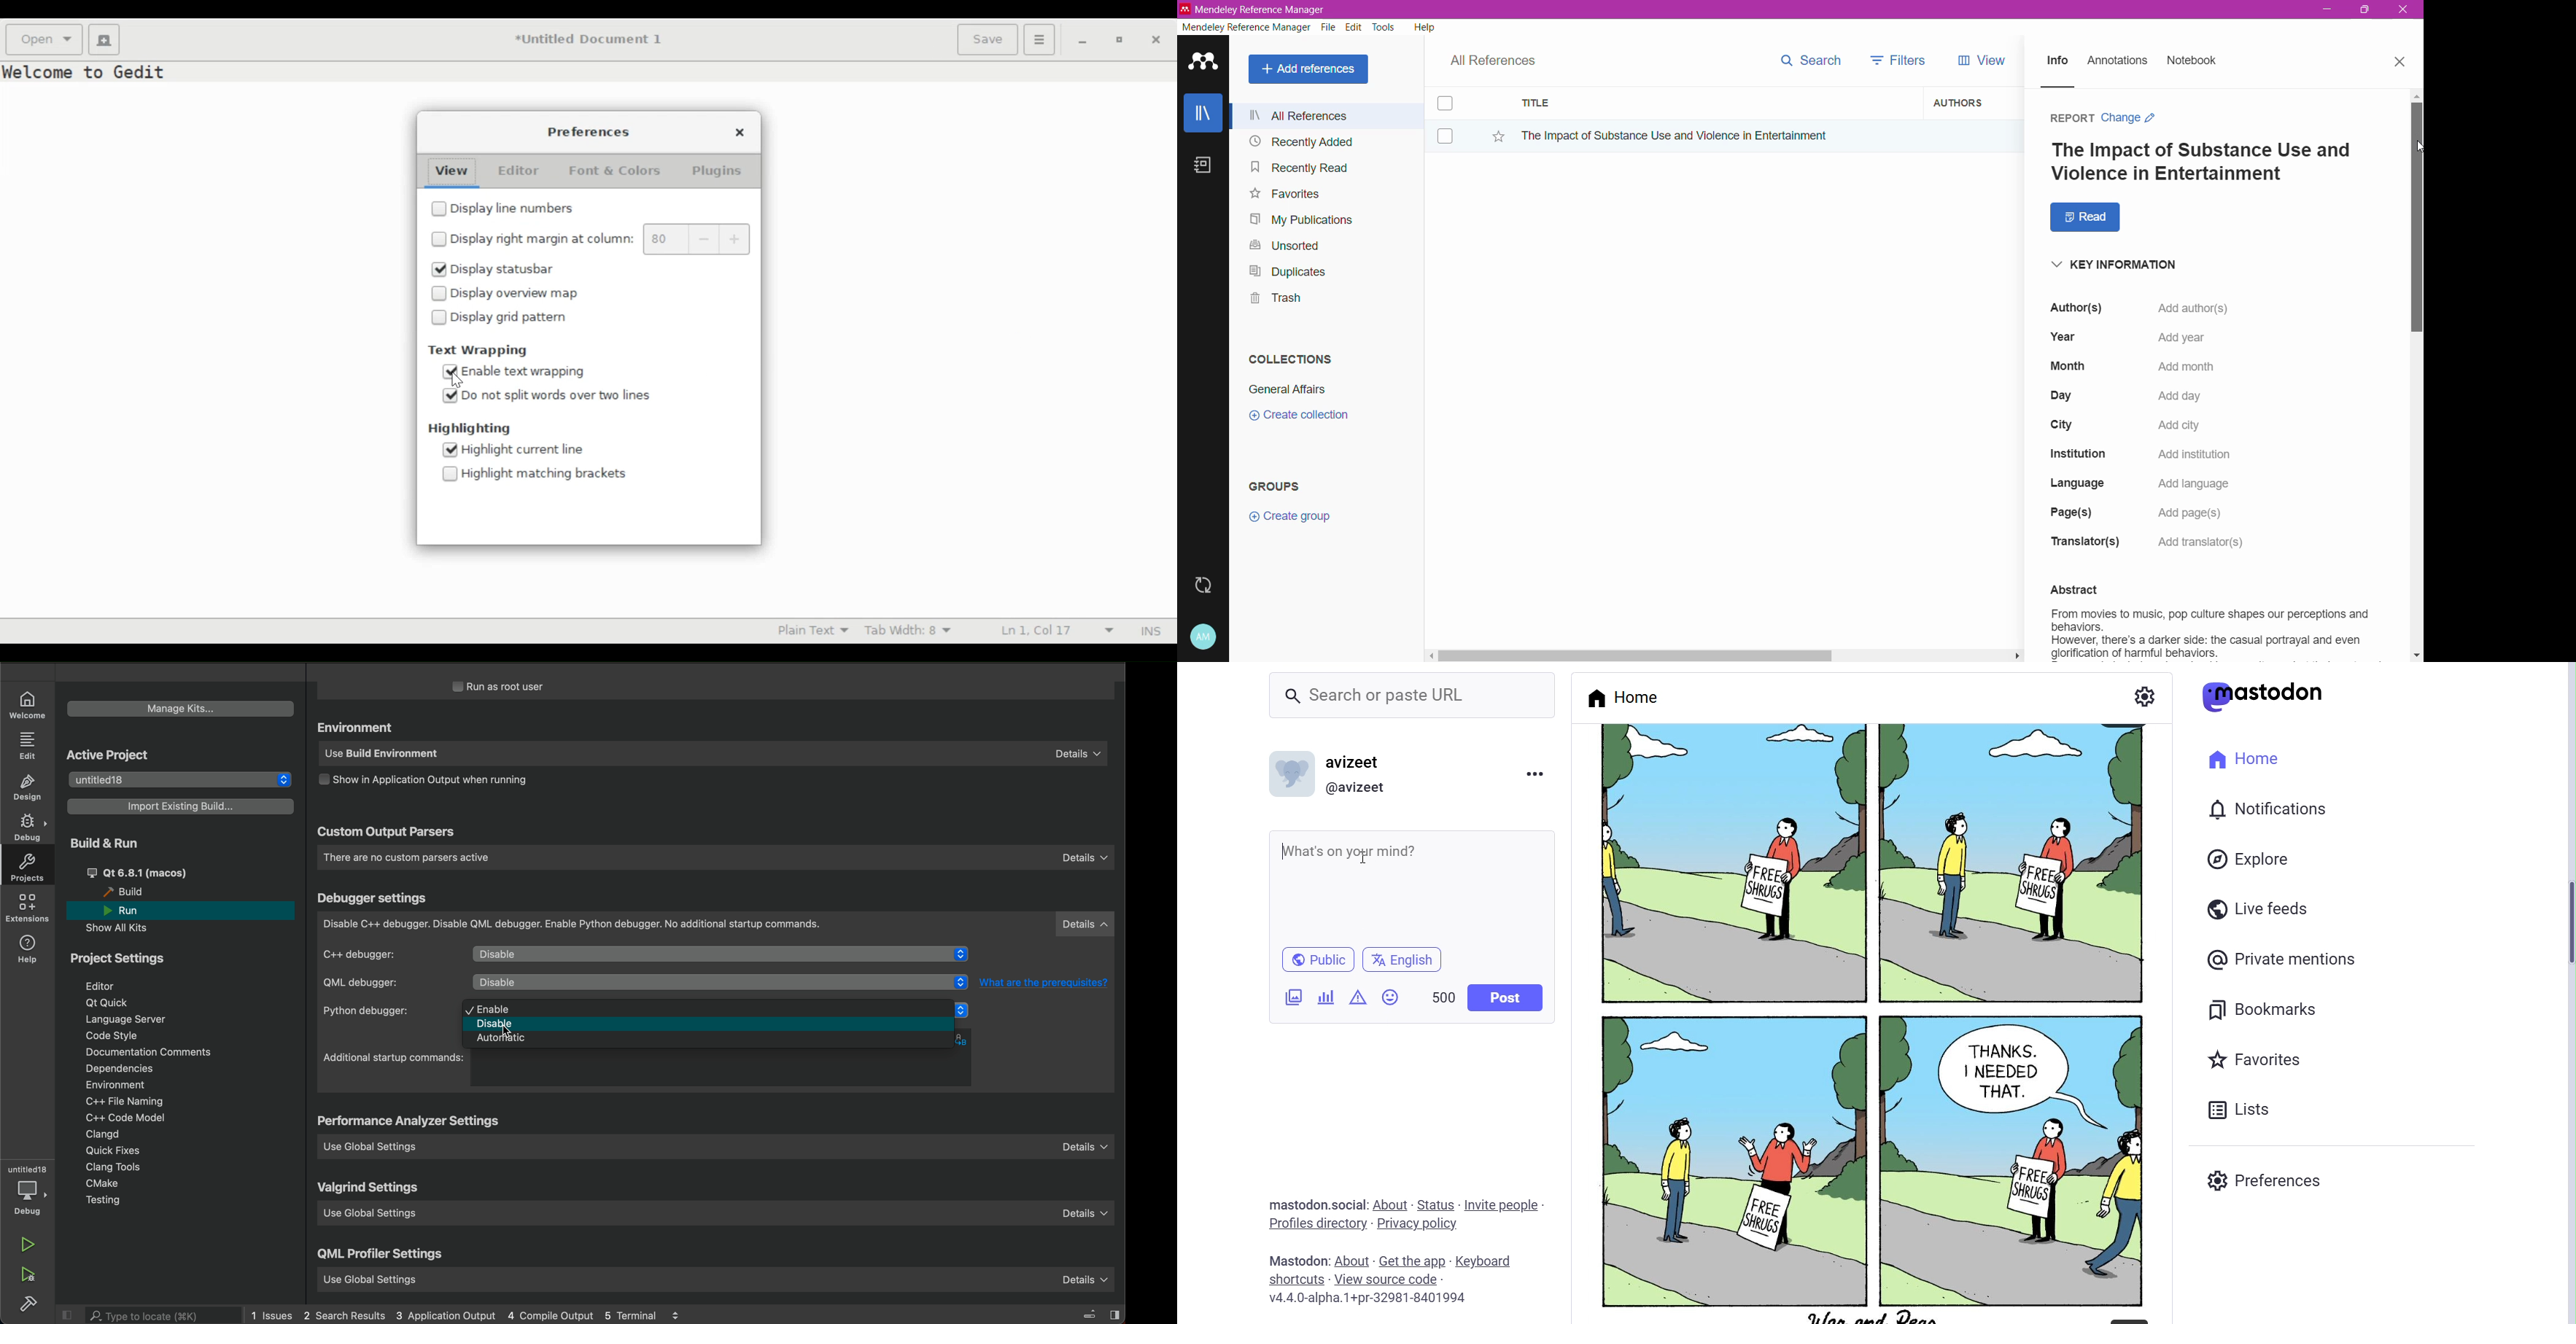  Describe the element at coordinates (2121, 264) in the screenshot. I see `key info` at that location.